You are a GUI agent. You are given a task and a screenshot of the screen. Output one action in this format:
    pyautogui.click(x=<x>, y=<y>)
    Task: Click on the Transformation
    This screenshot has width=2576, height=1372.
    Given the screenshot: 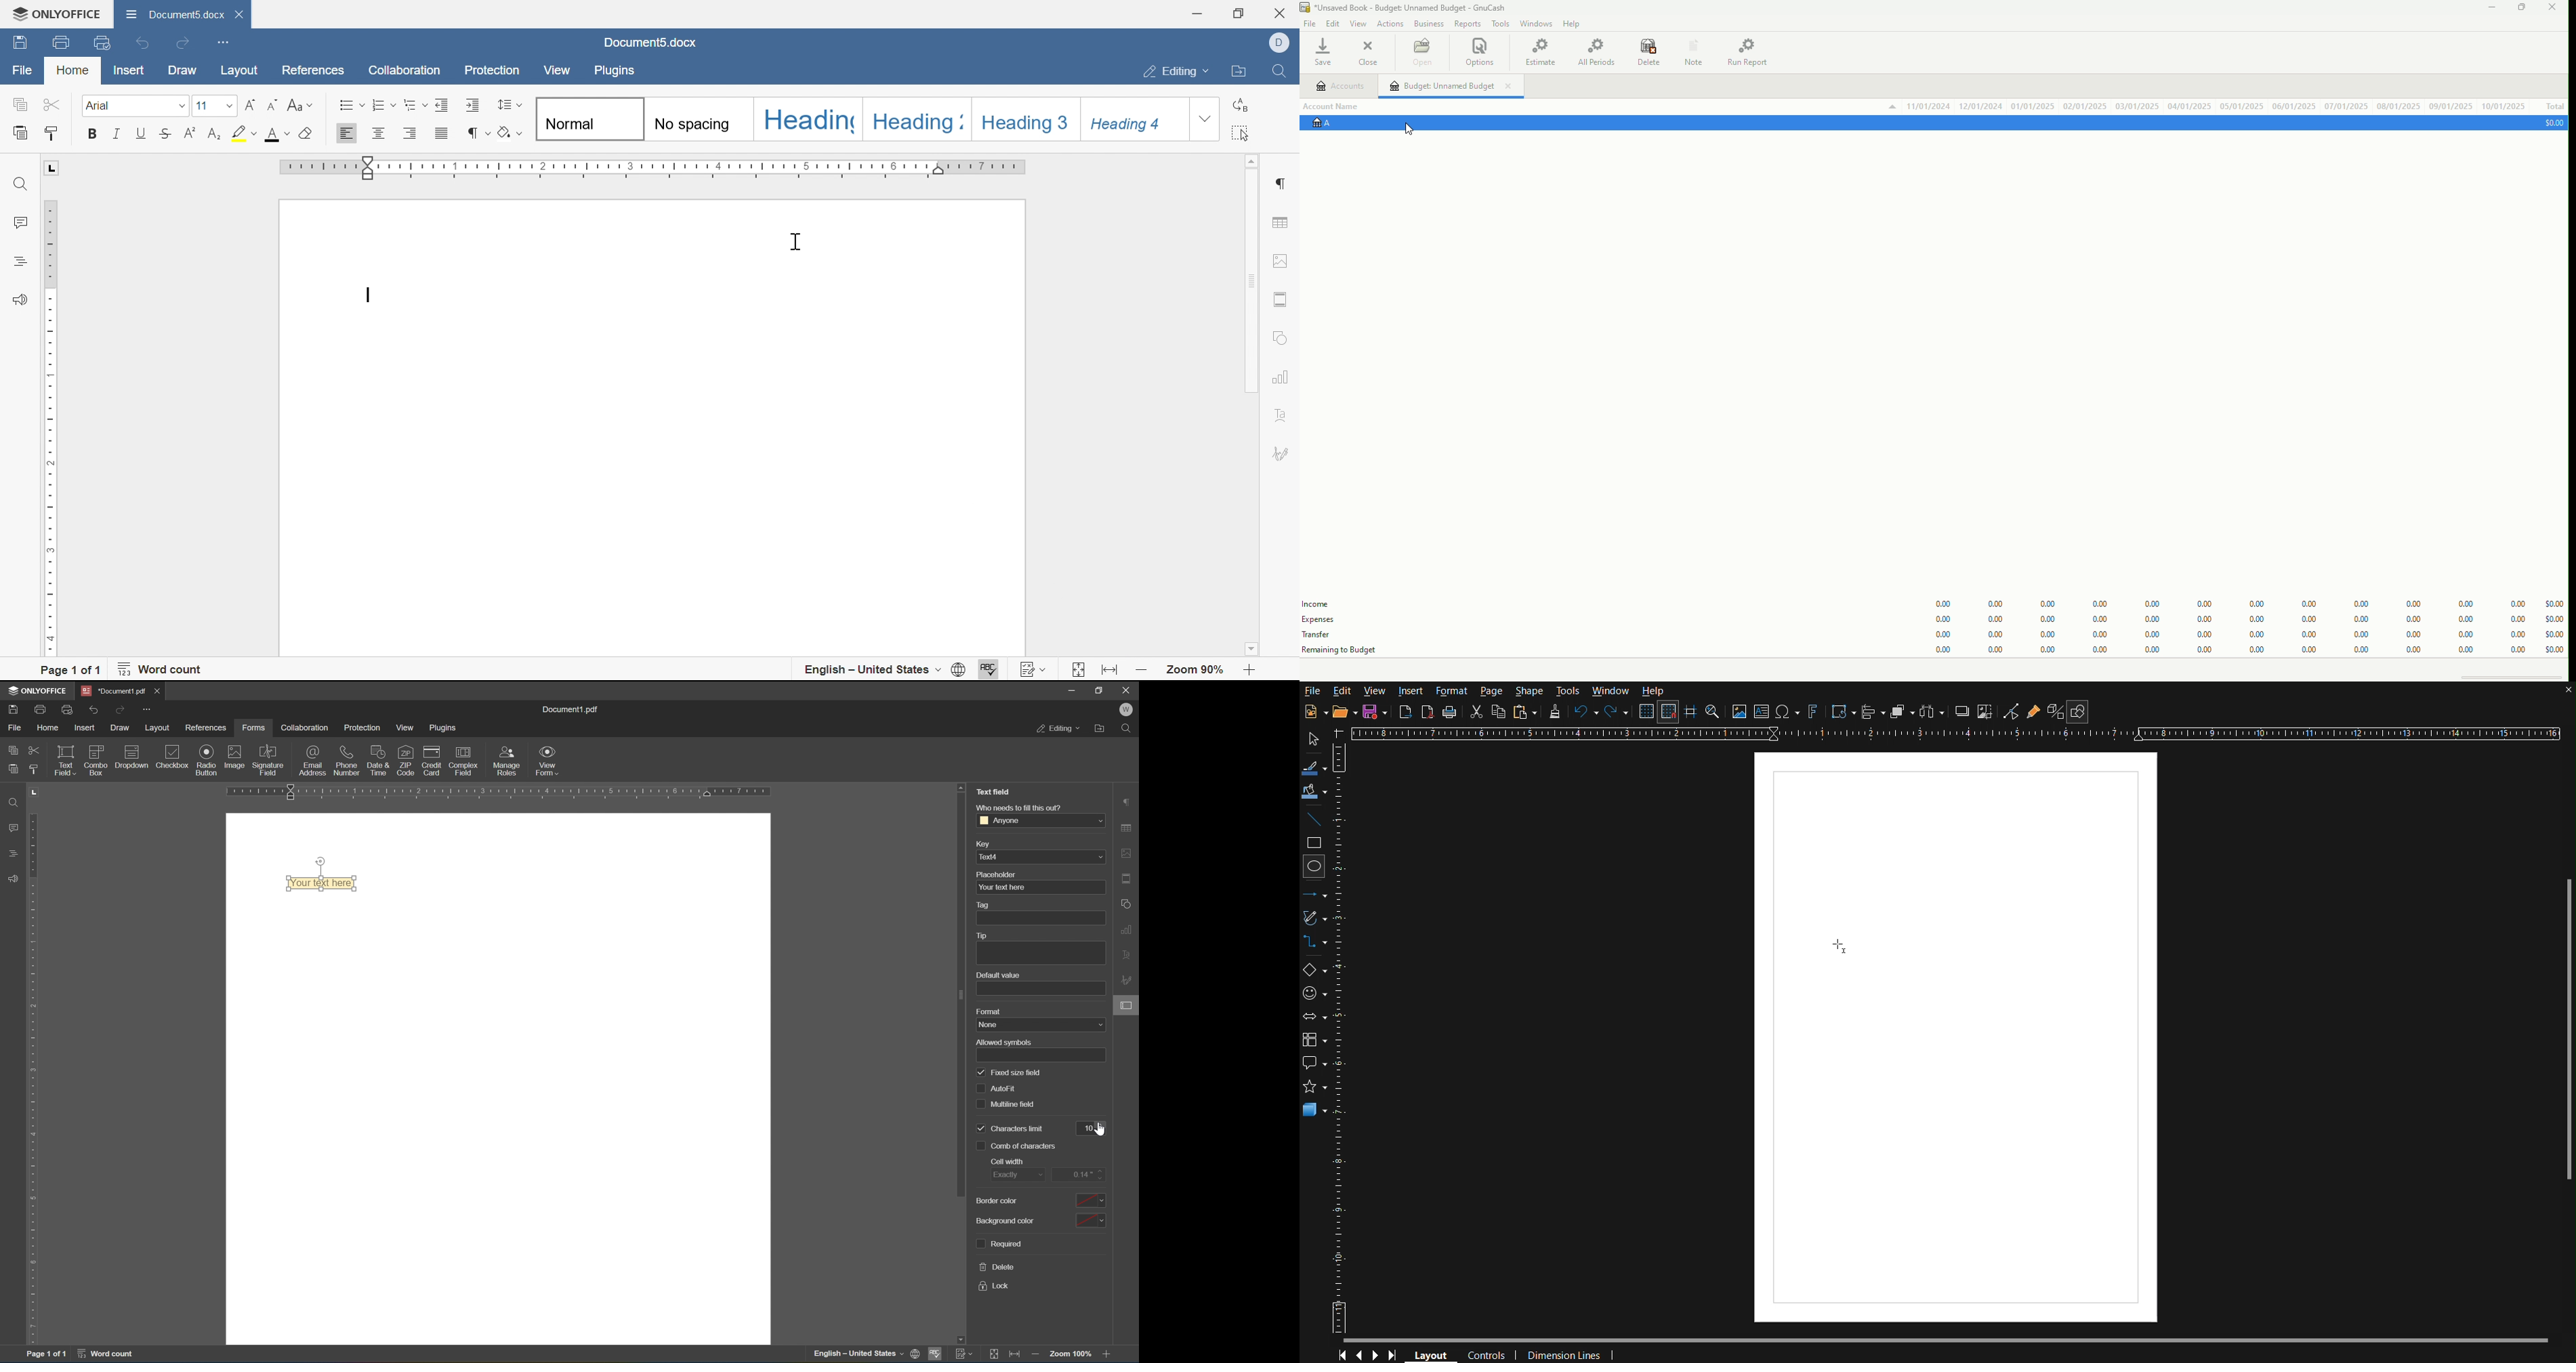 What is the action you would take?
    pyautogui.click(x=1843, y=712)
    